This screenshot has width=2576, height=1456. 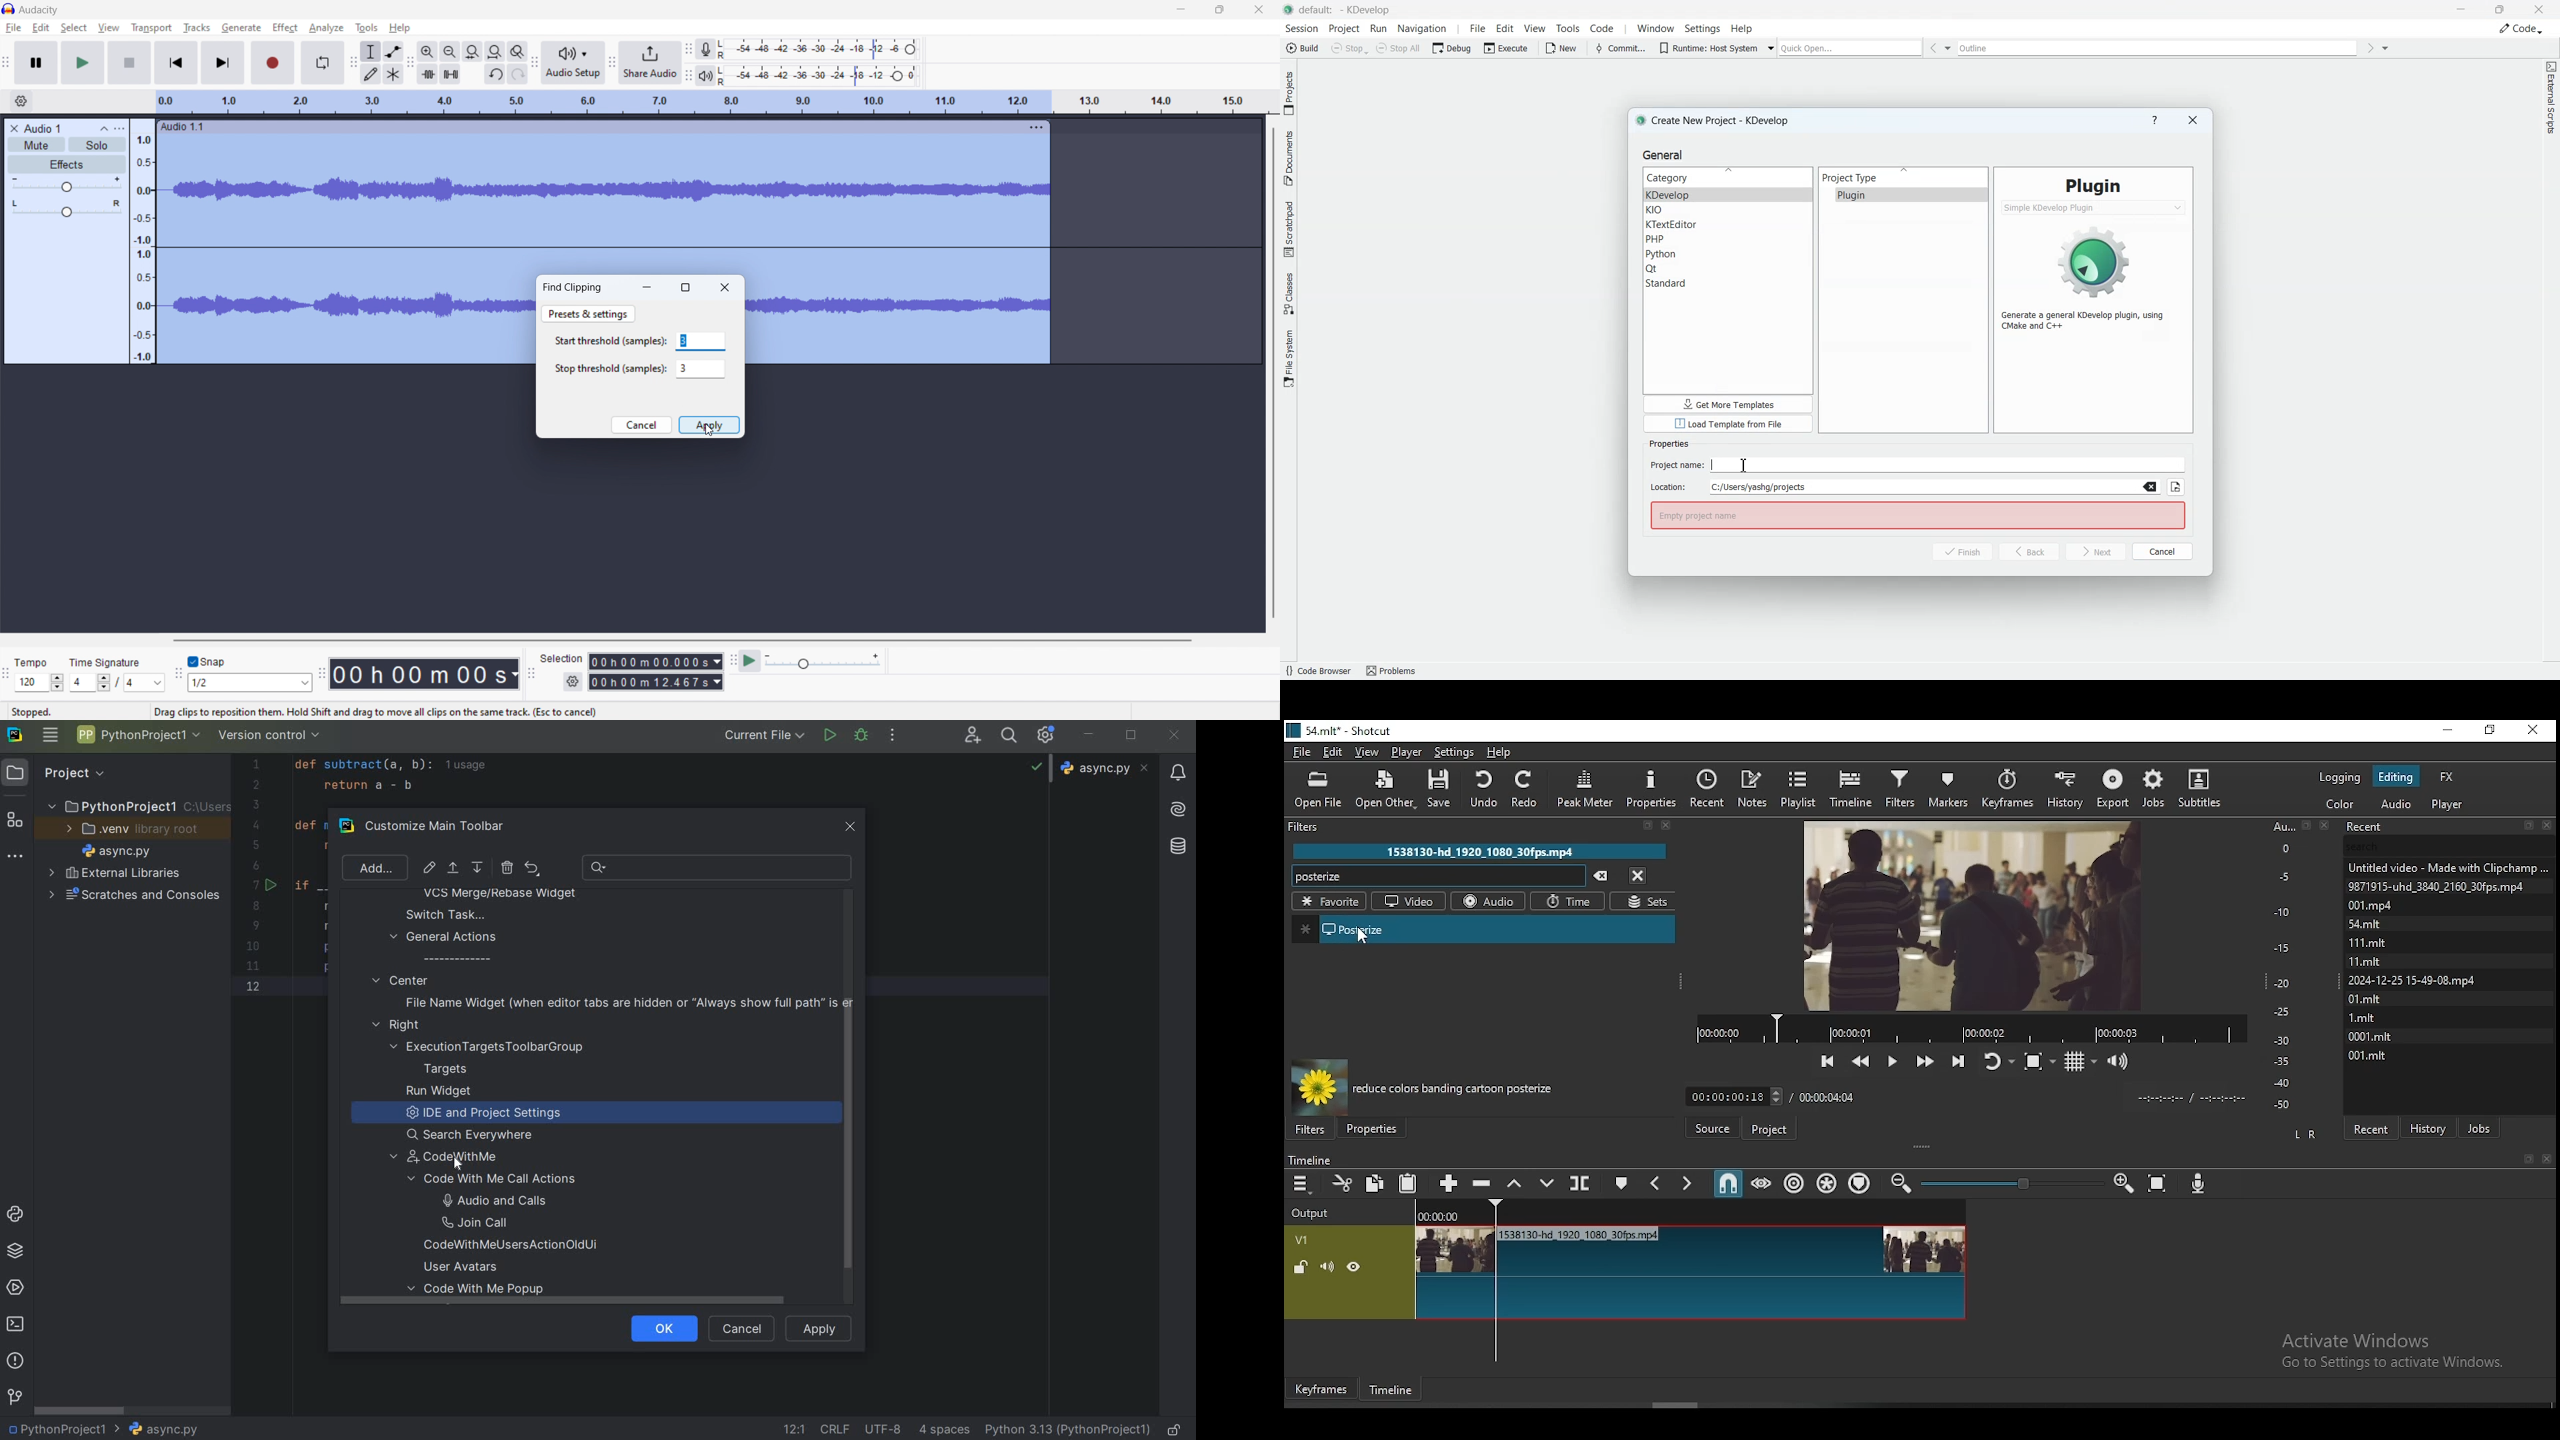 What do you see at coordinates (1487, 827) in the screenshot?
I see `filter` at bounding box center [1487, 827].